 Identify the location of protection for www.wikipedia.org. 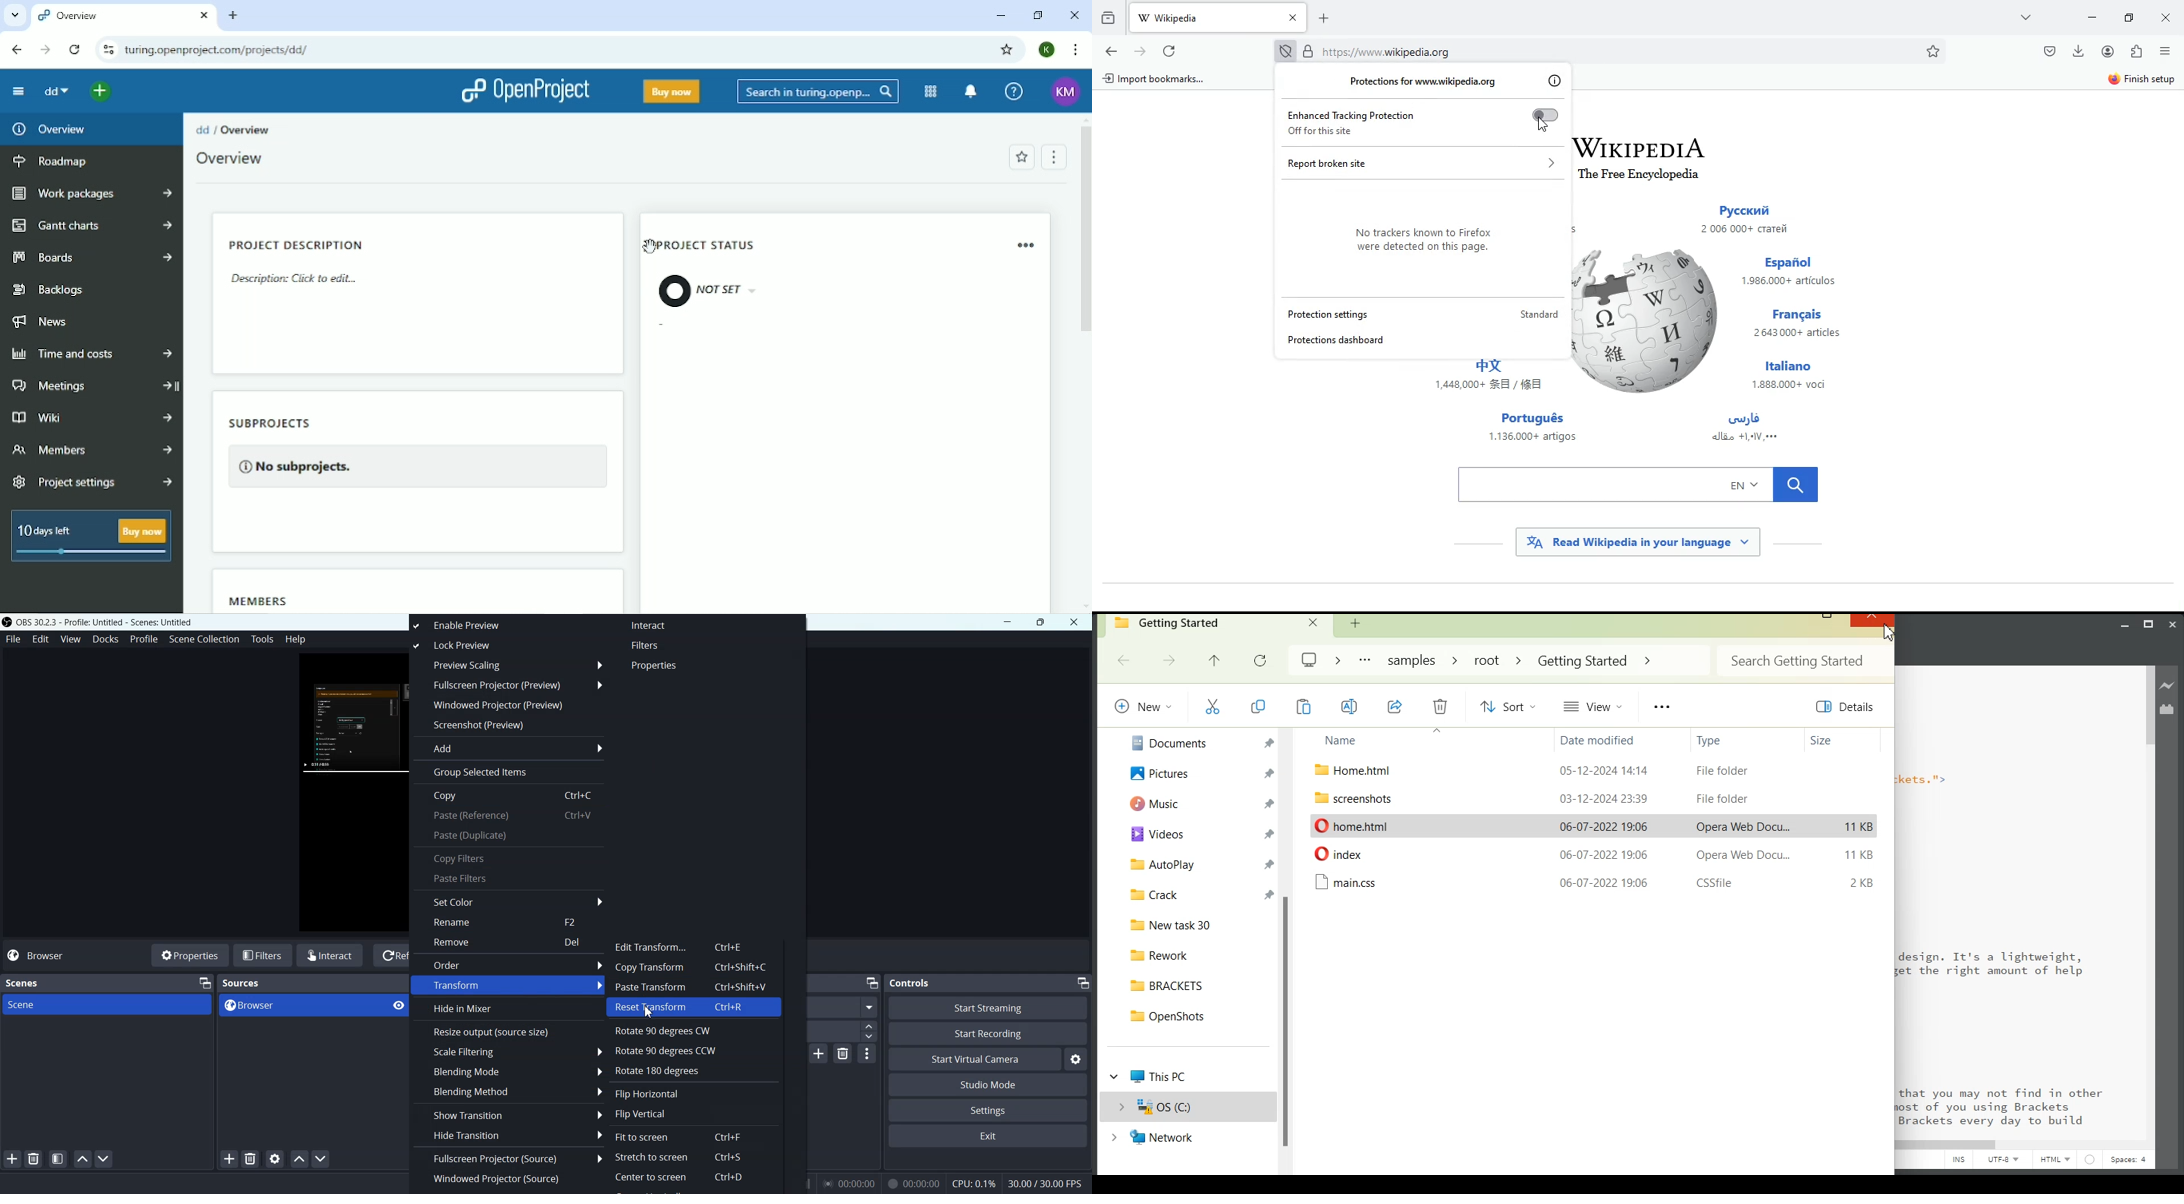
(1419, 83).